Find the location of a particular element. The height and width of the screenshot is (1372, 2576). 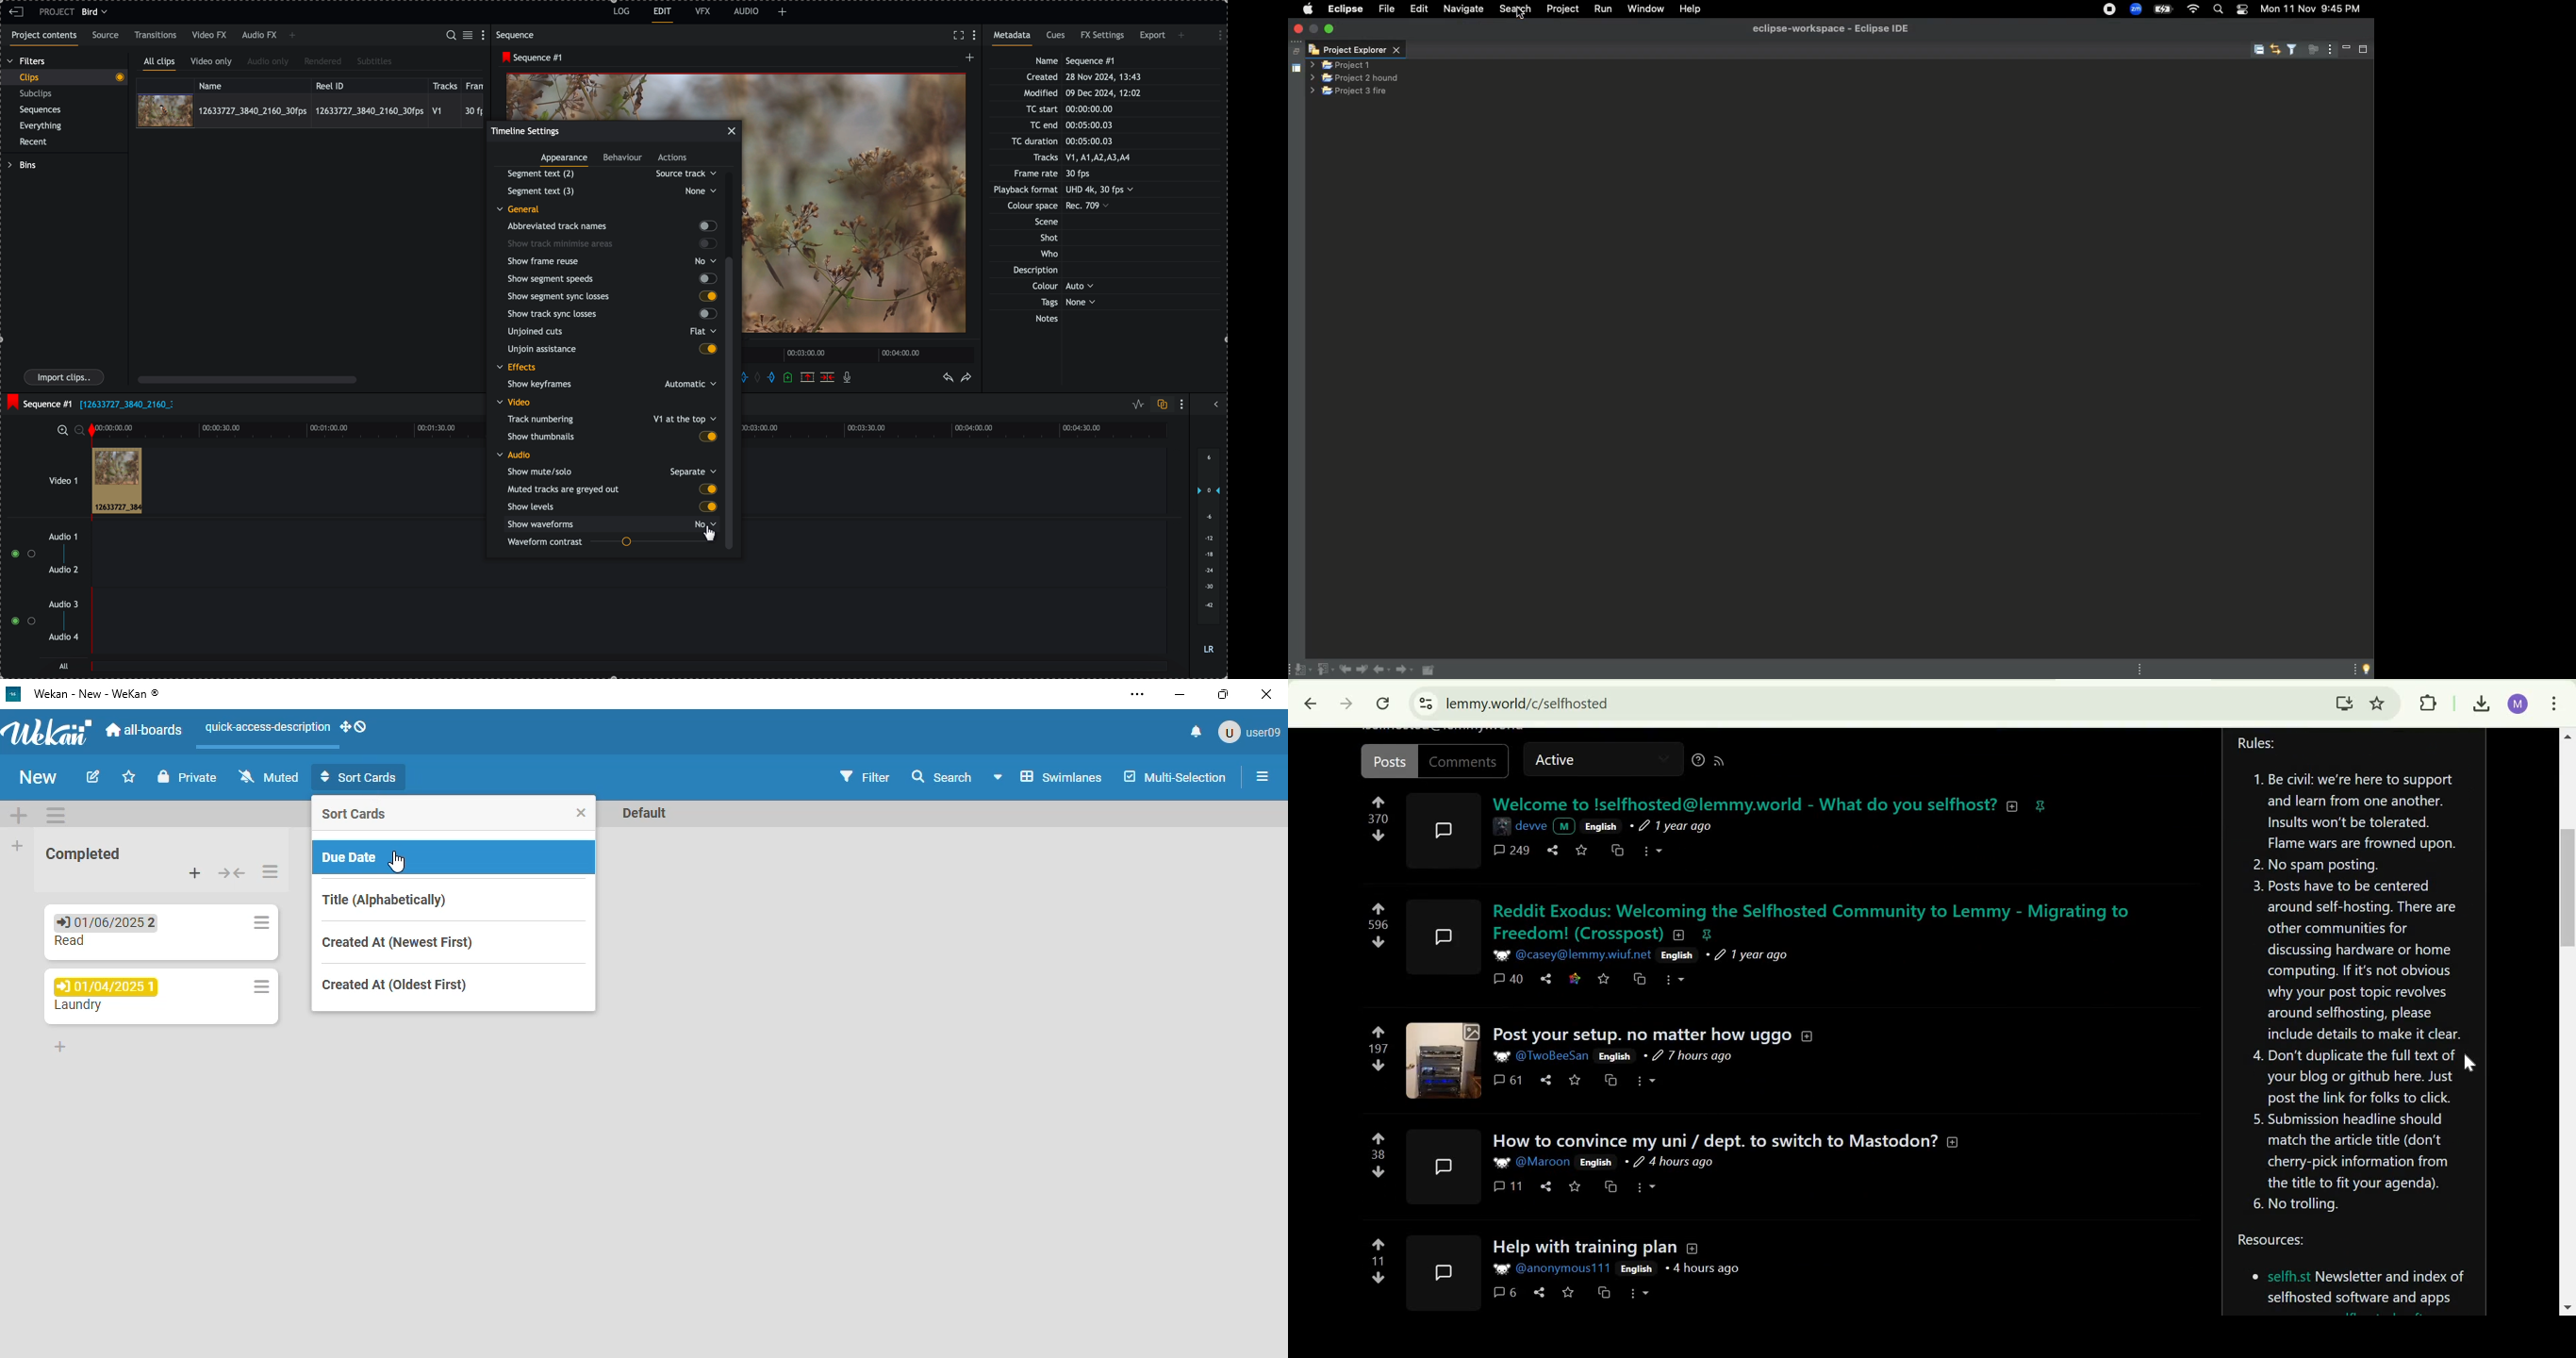

search is located at coordinates (941, 775).